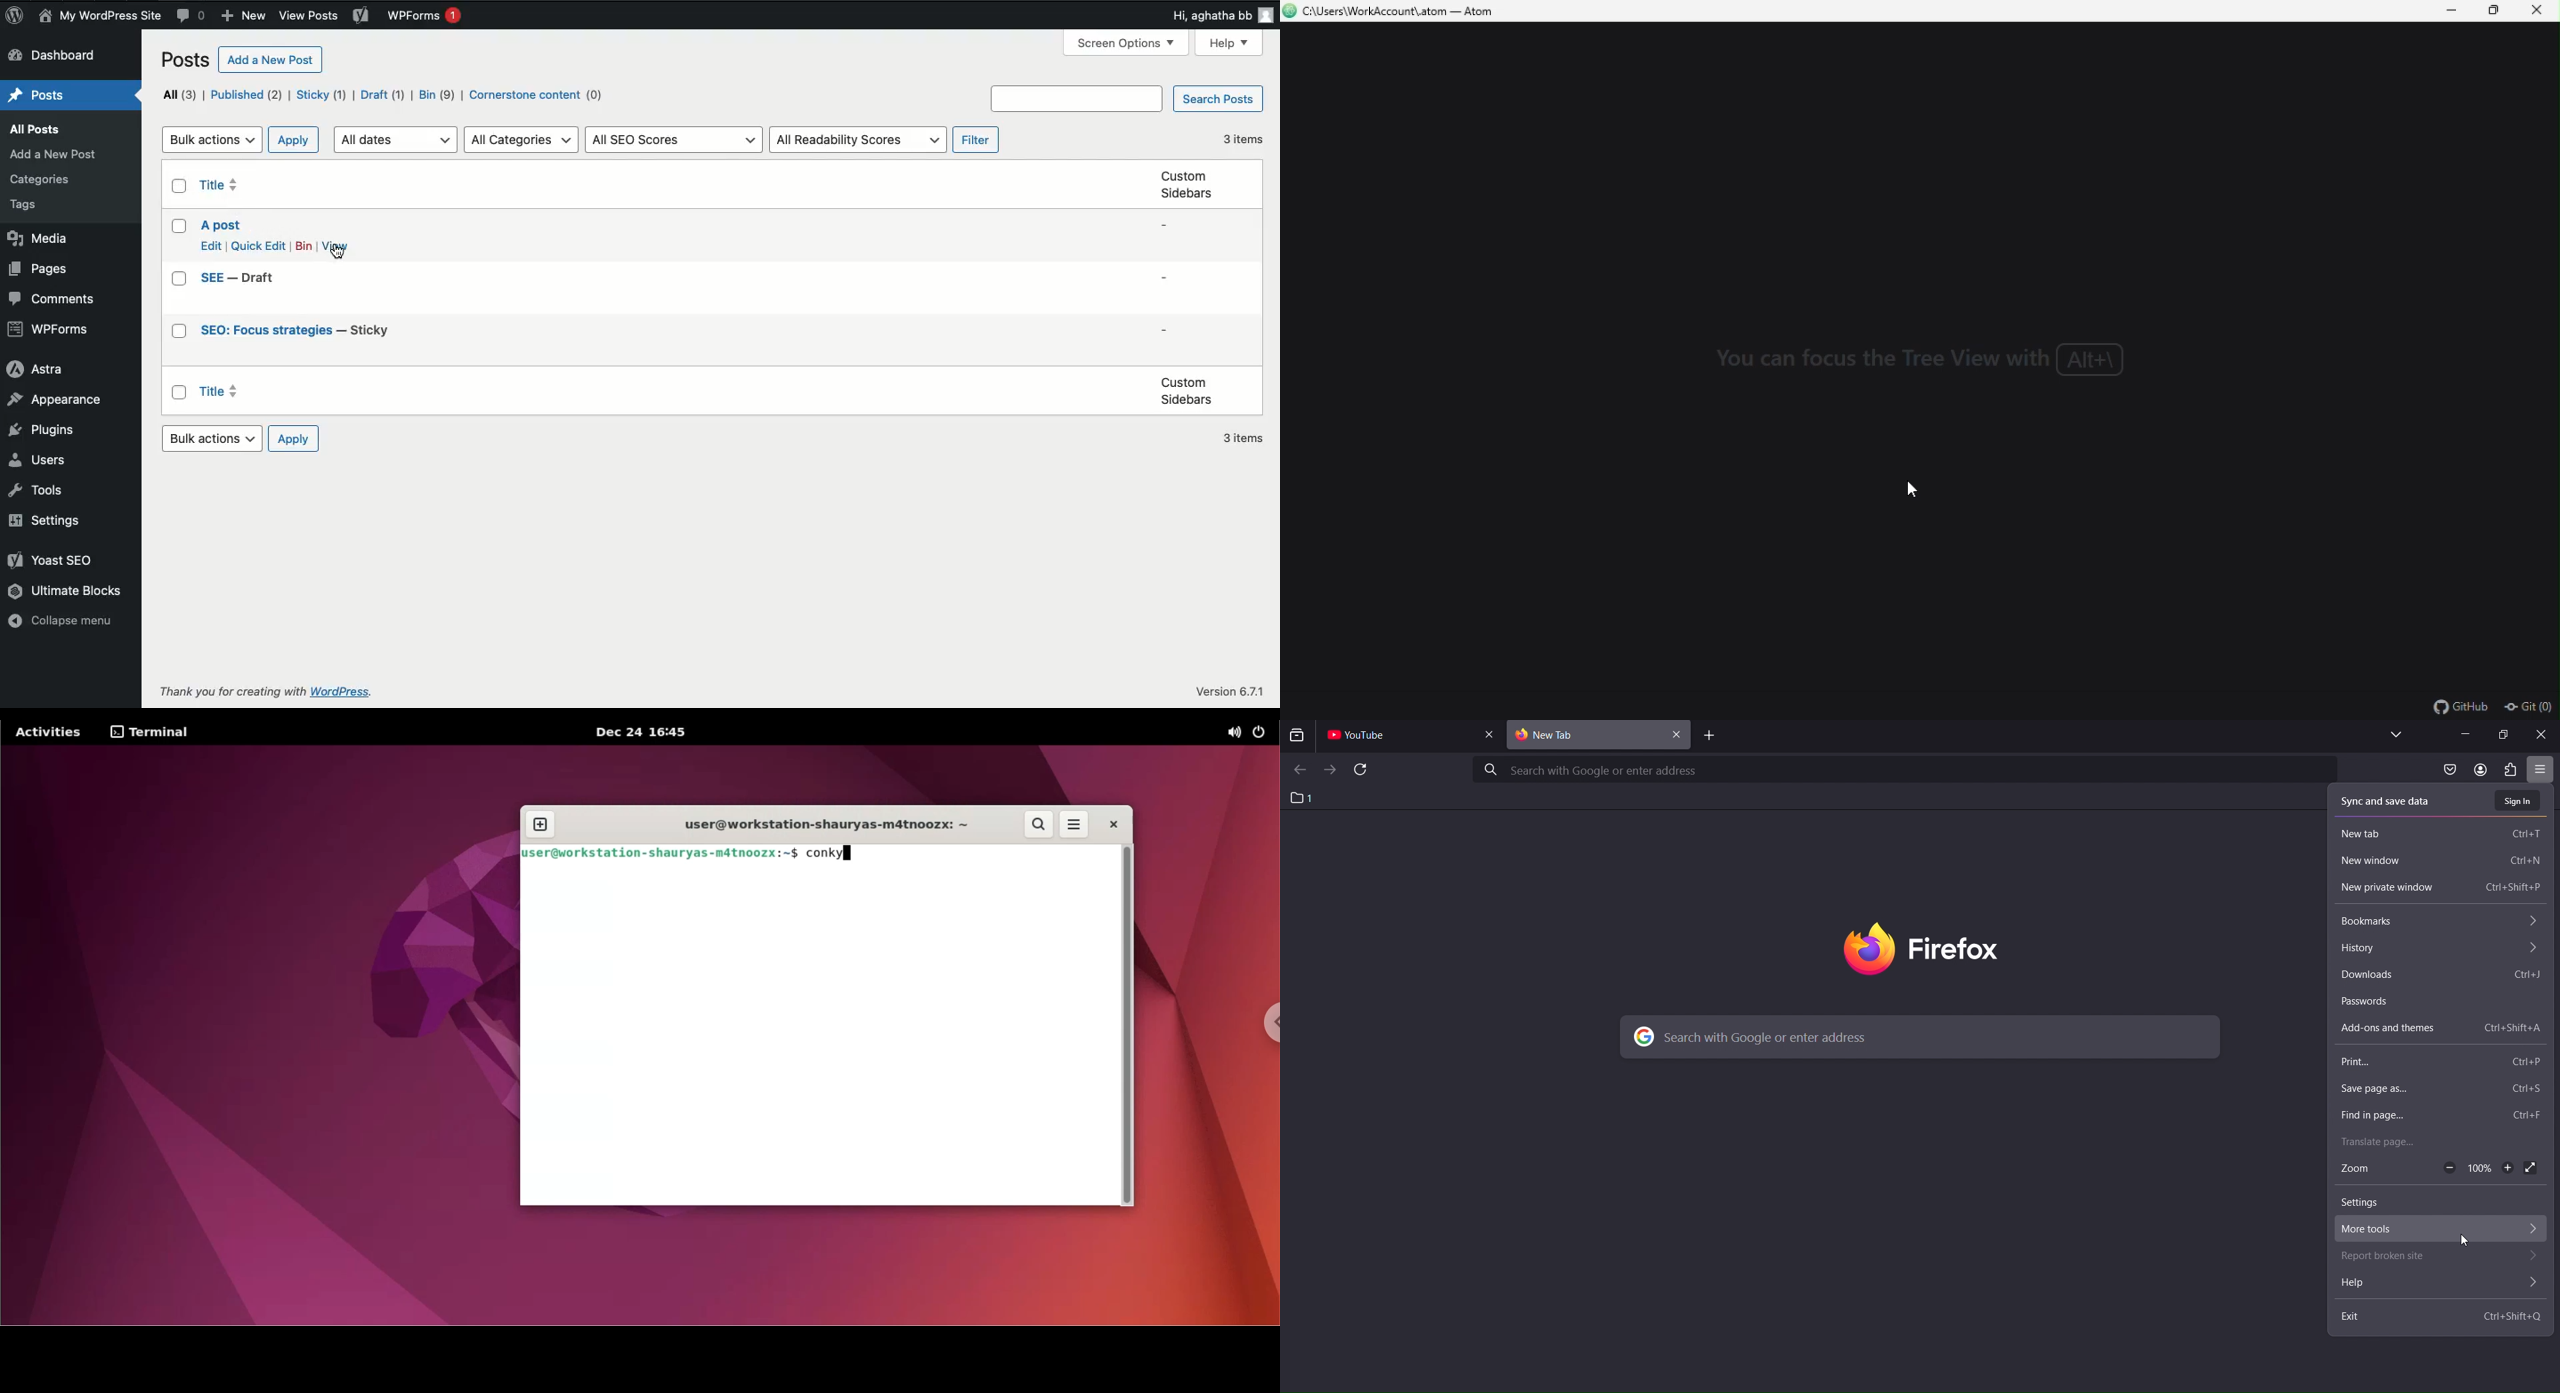  What do you see at coordinates (40, 491) in the screenshot?
I see `Tools` at bounding box center [40, 491].